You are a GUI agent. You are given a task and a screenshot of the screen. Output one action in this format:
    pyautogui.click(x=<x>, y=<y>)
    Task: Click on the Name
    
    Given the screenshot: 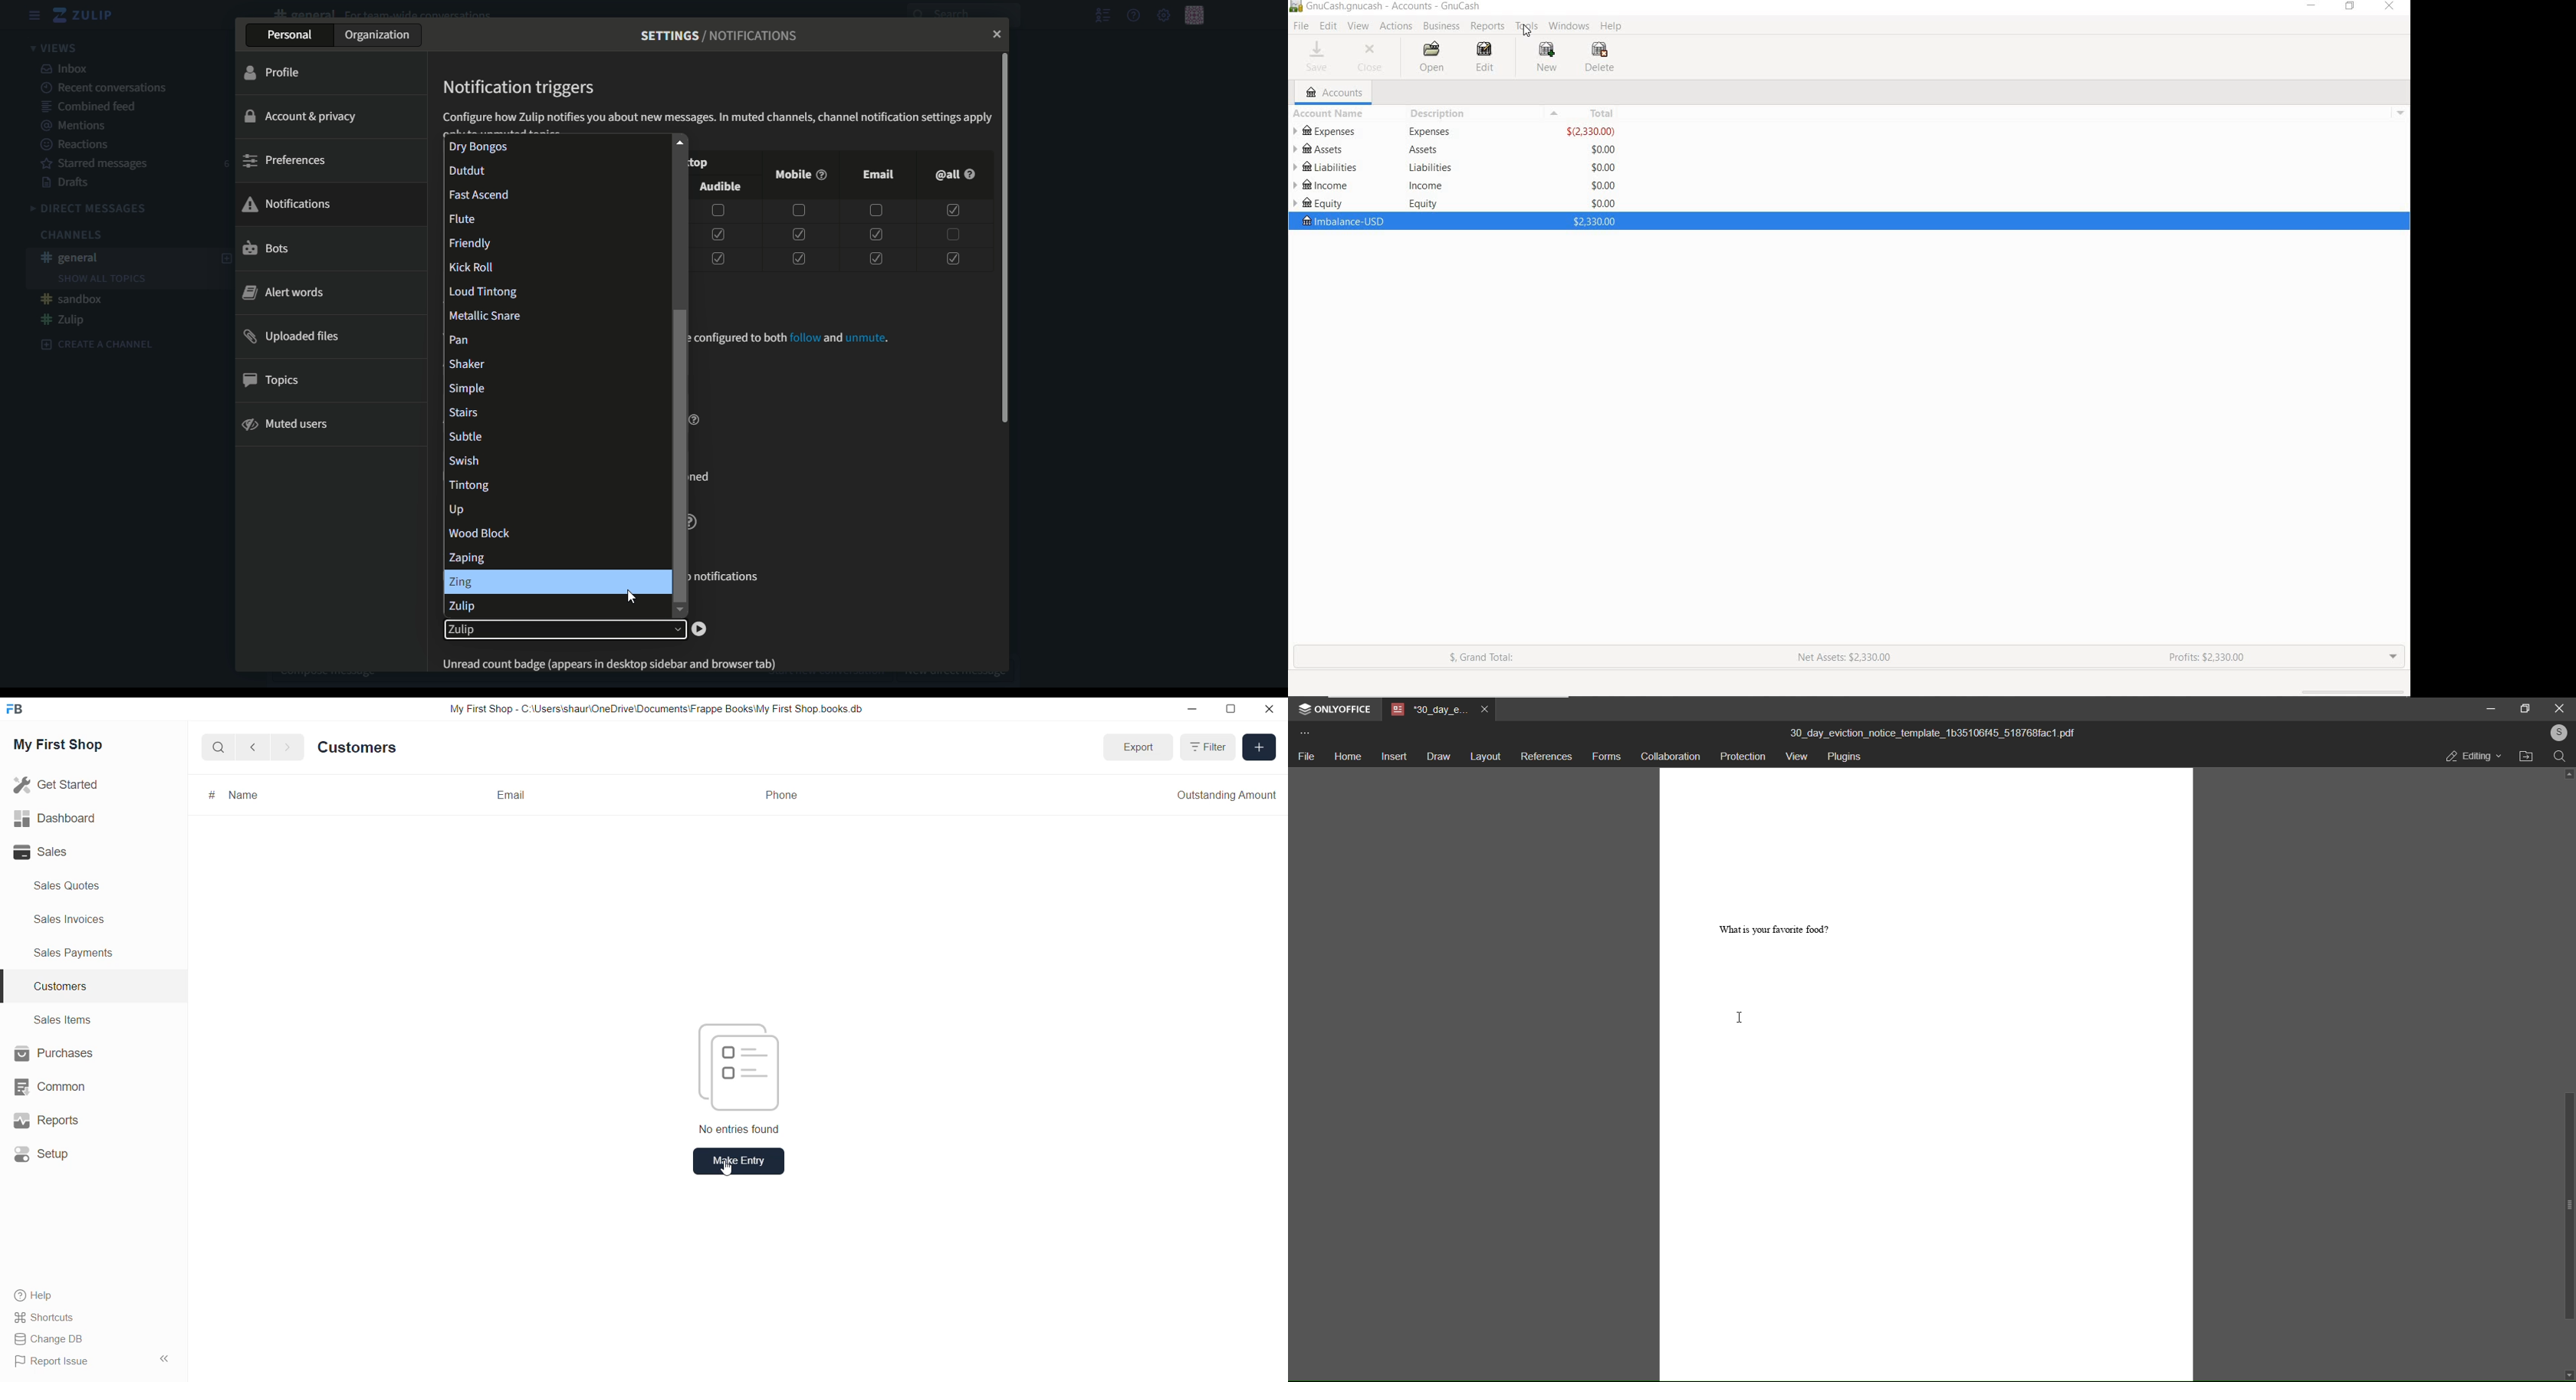 What is the action you would take?
    pyautogui.click(x=245, y=798)
    